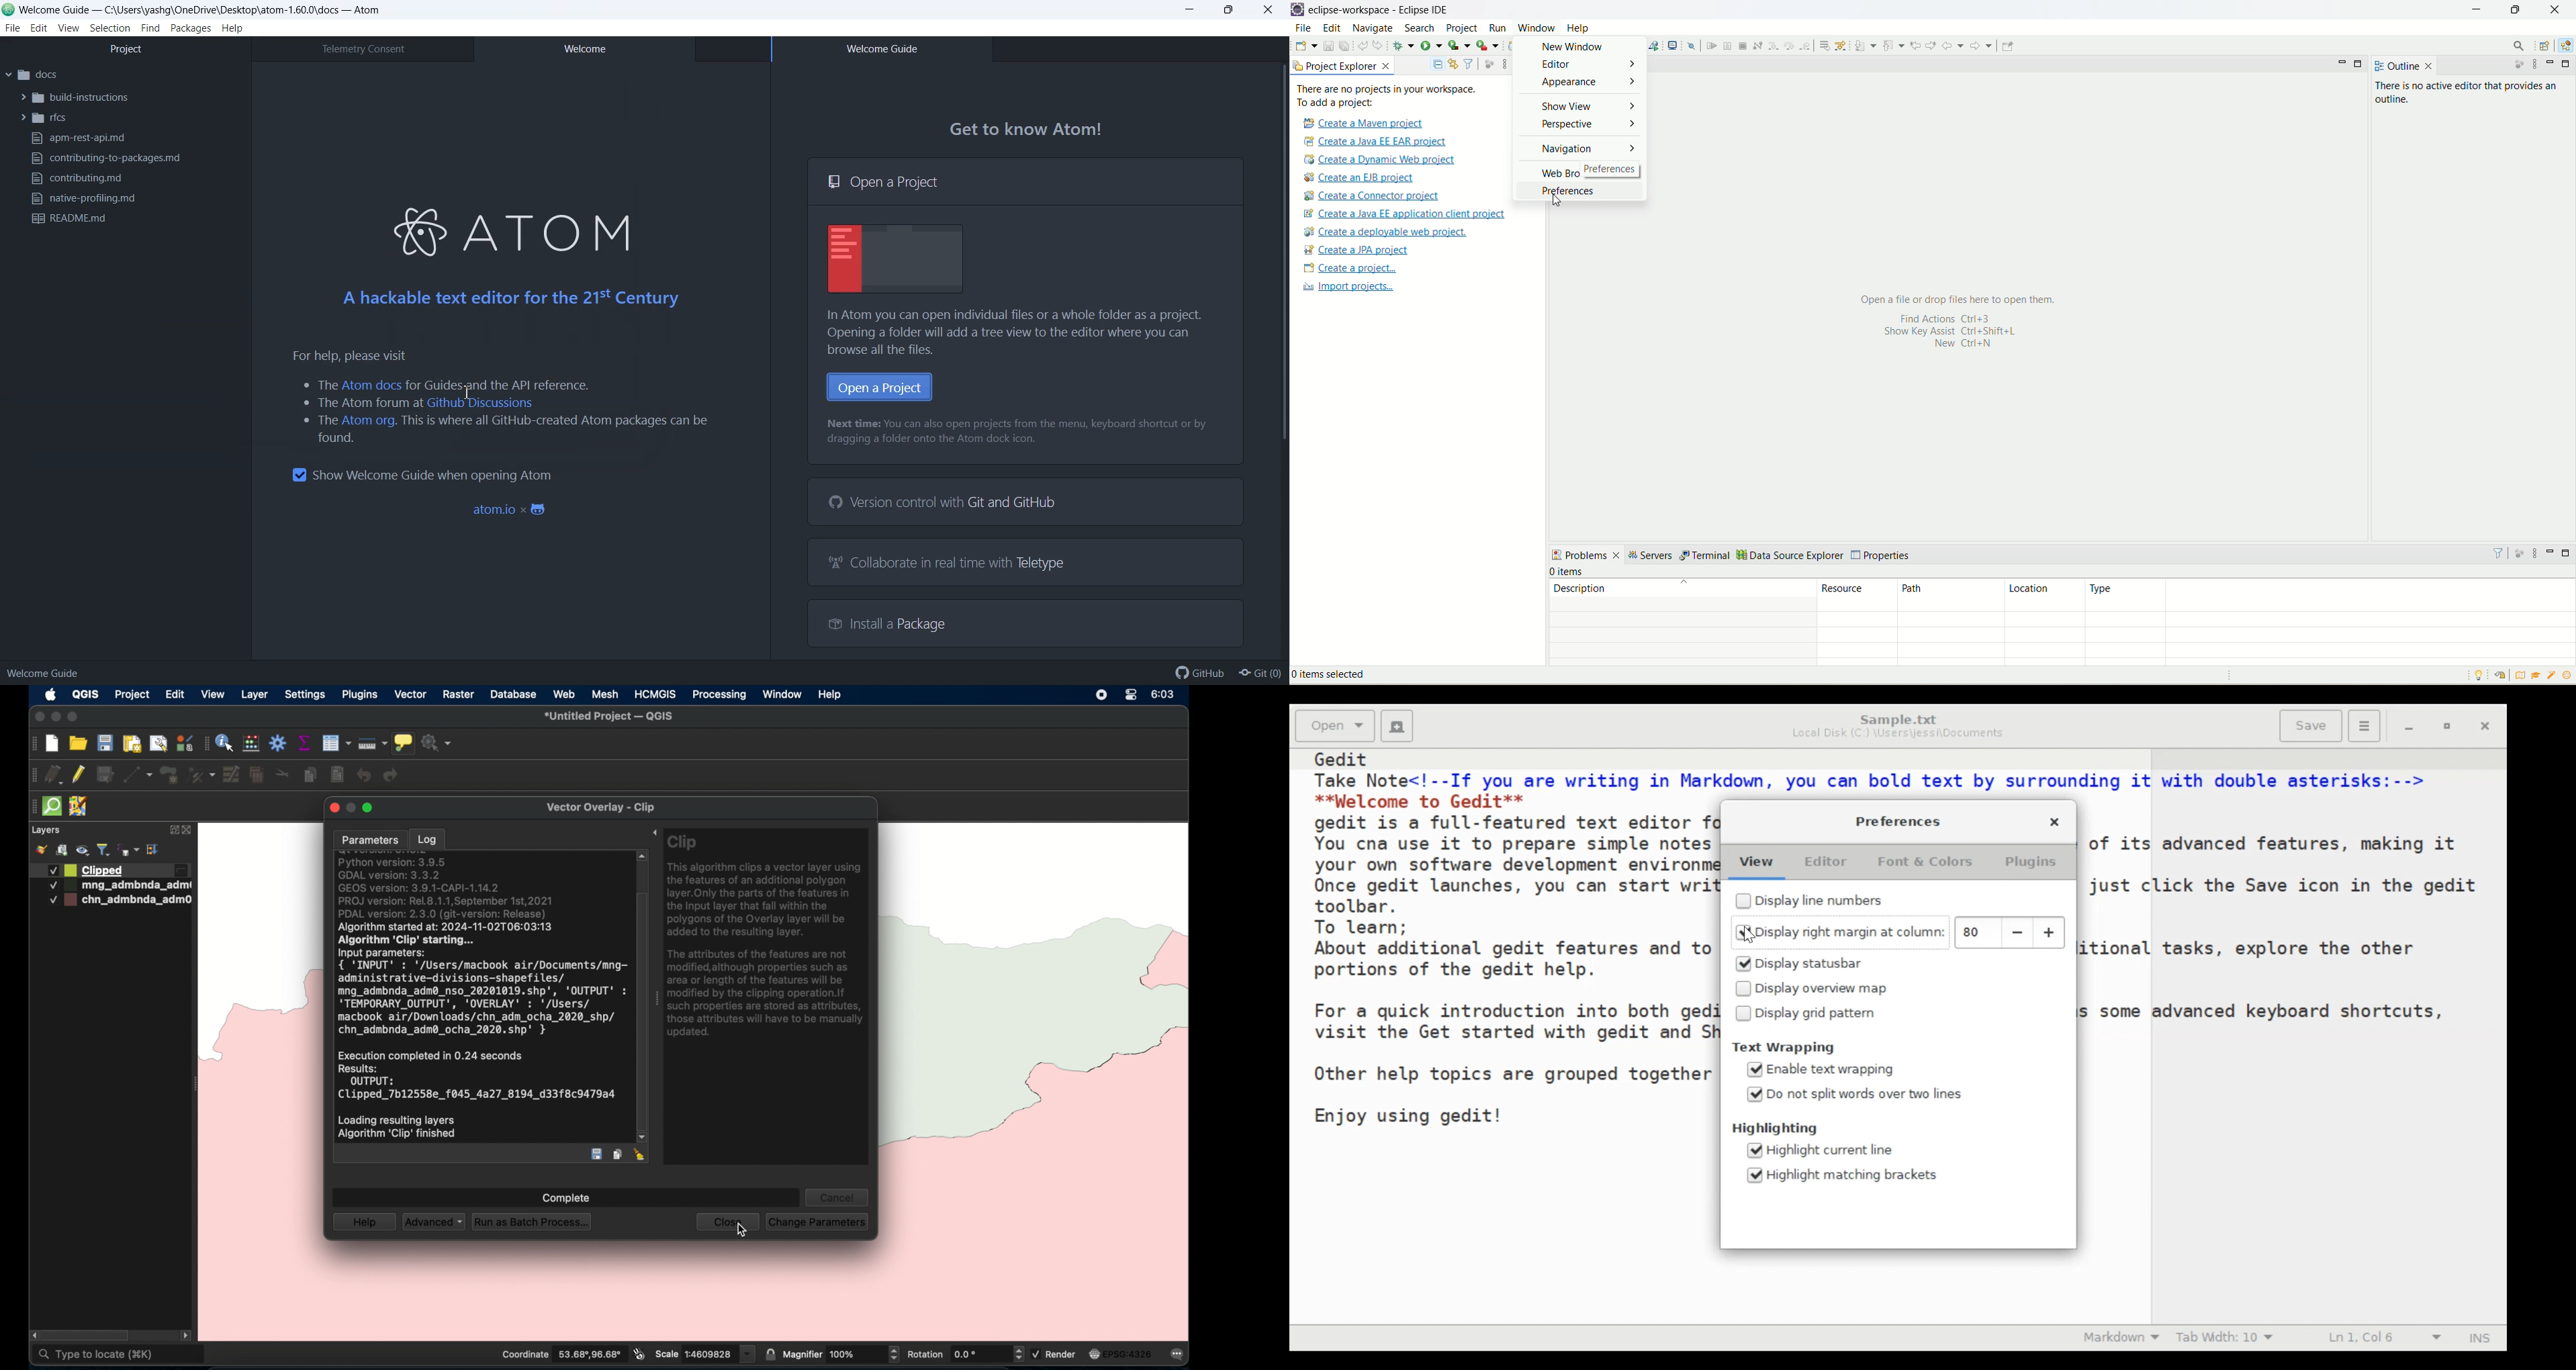  Describe the element at coordinates (1056, 1354) in the screenshot. I see `render` at that location.